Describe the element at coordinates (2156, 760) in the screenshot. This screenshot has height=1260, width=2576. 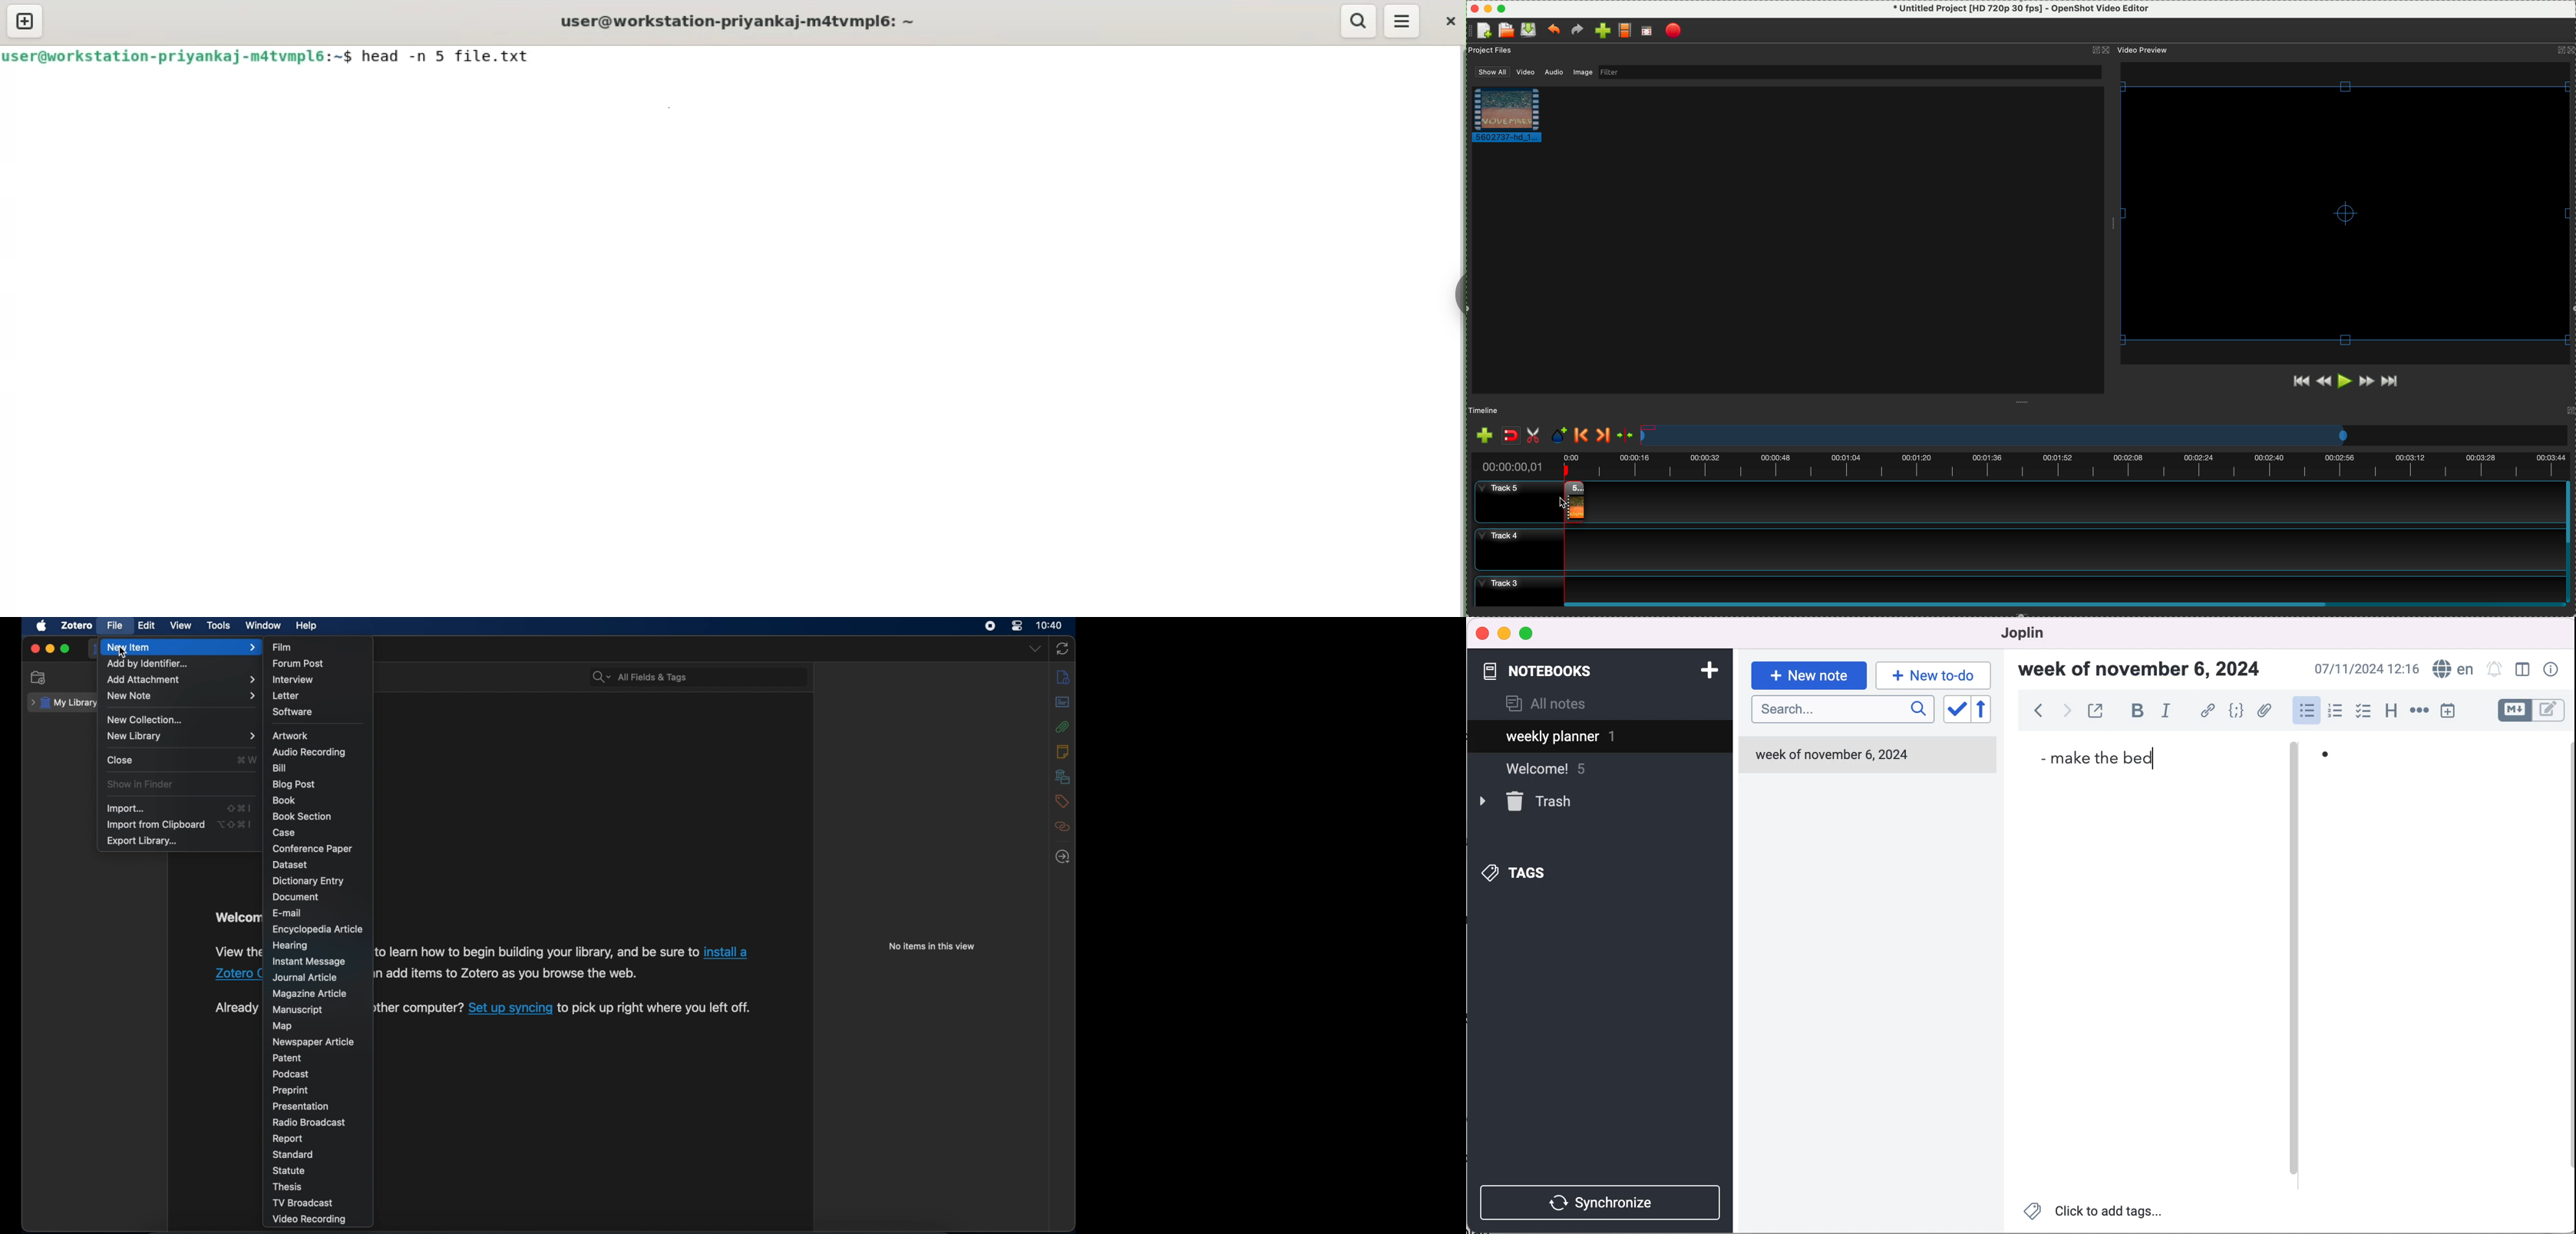
I see `text cursor` at that location.